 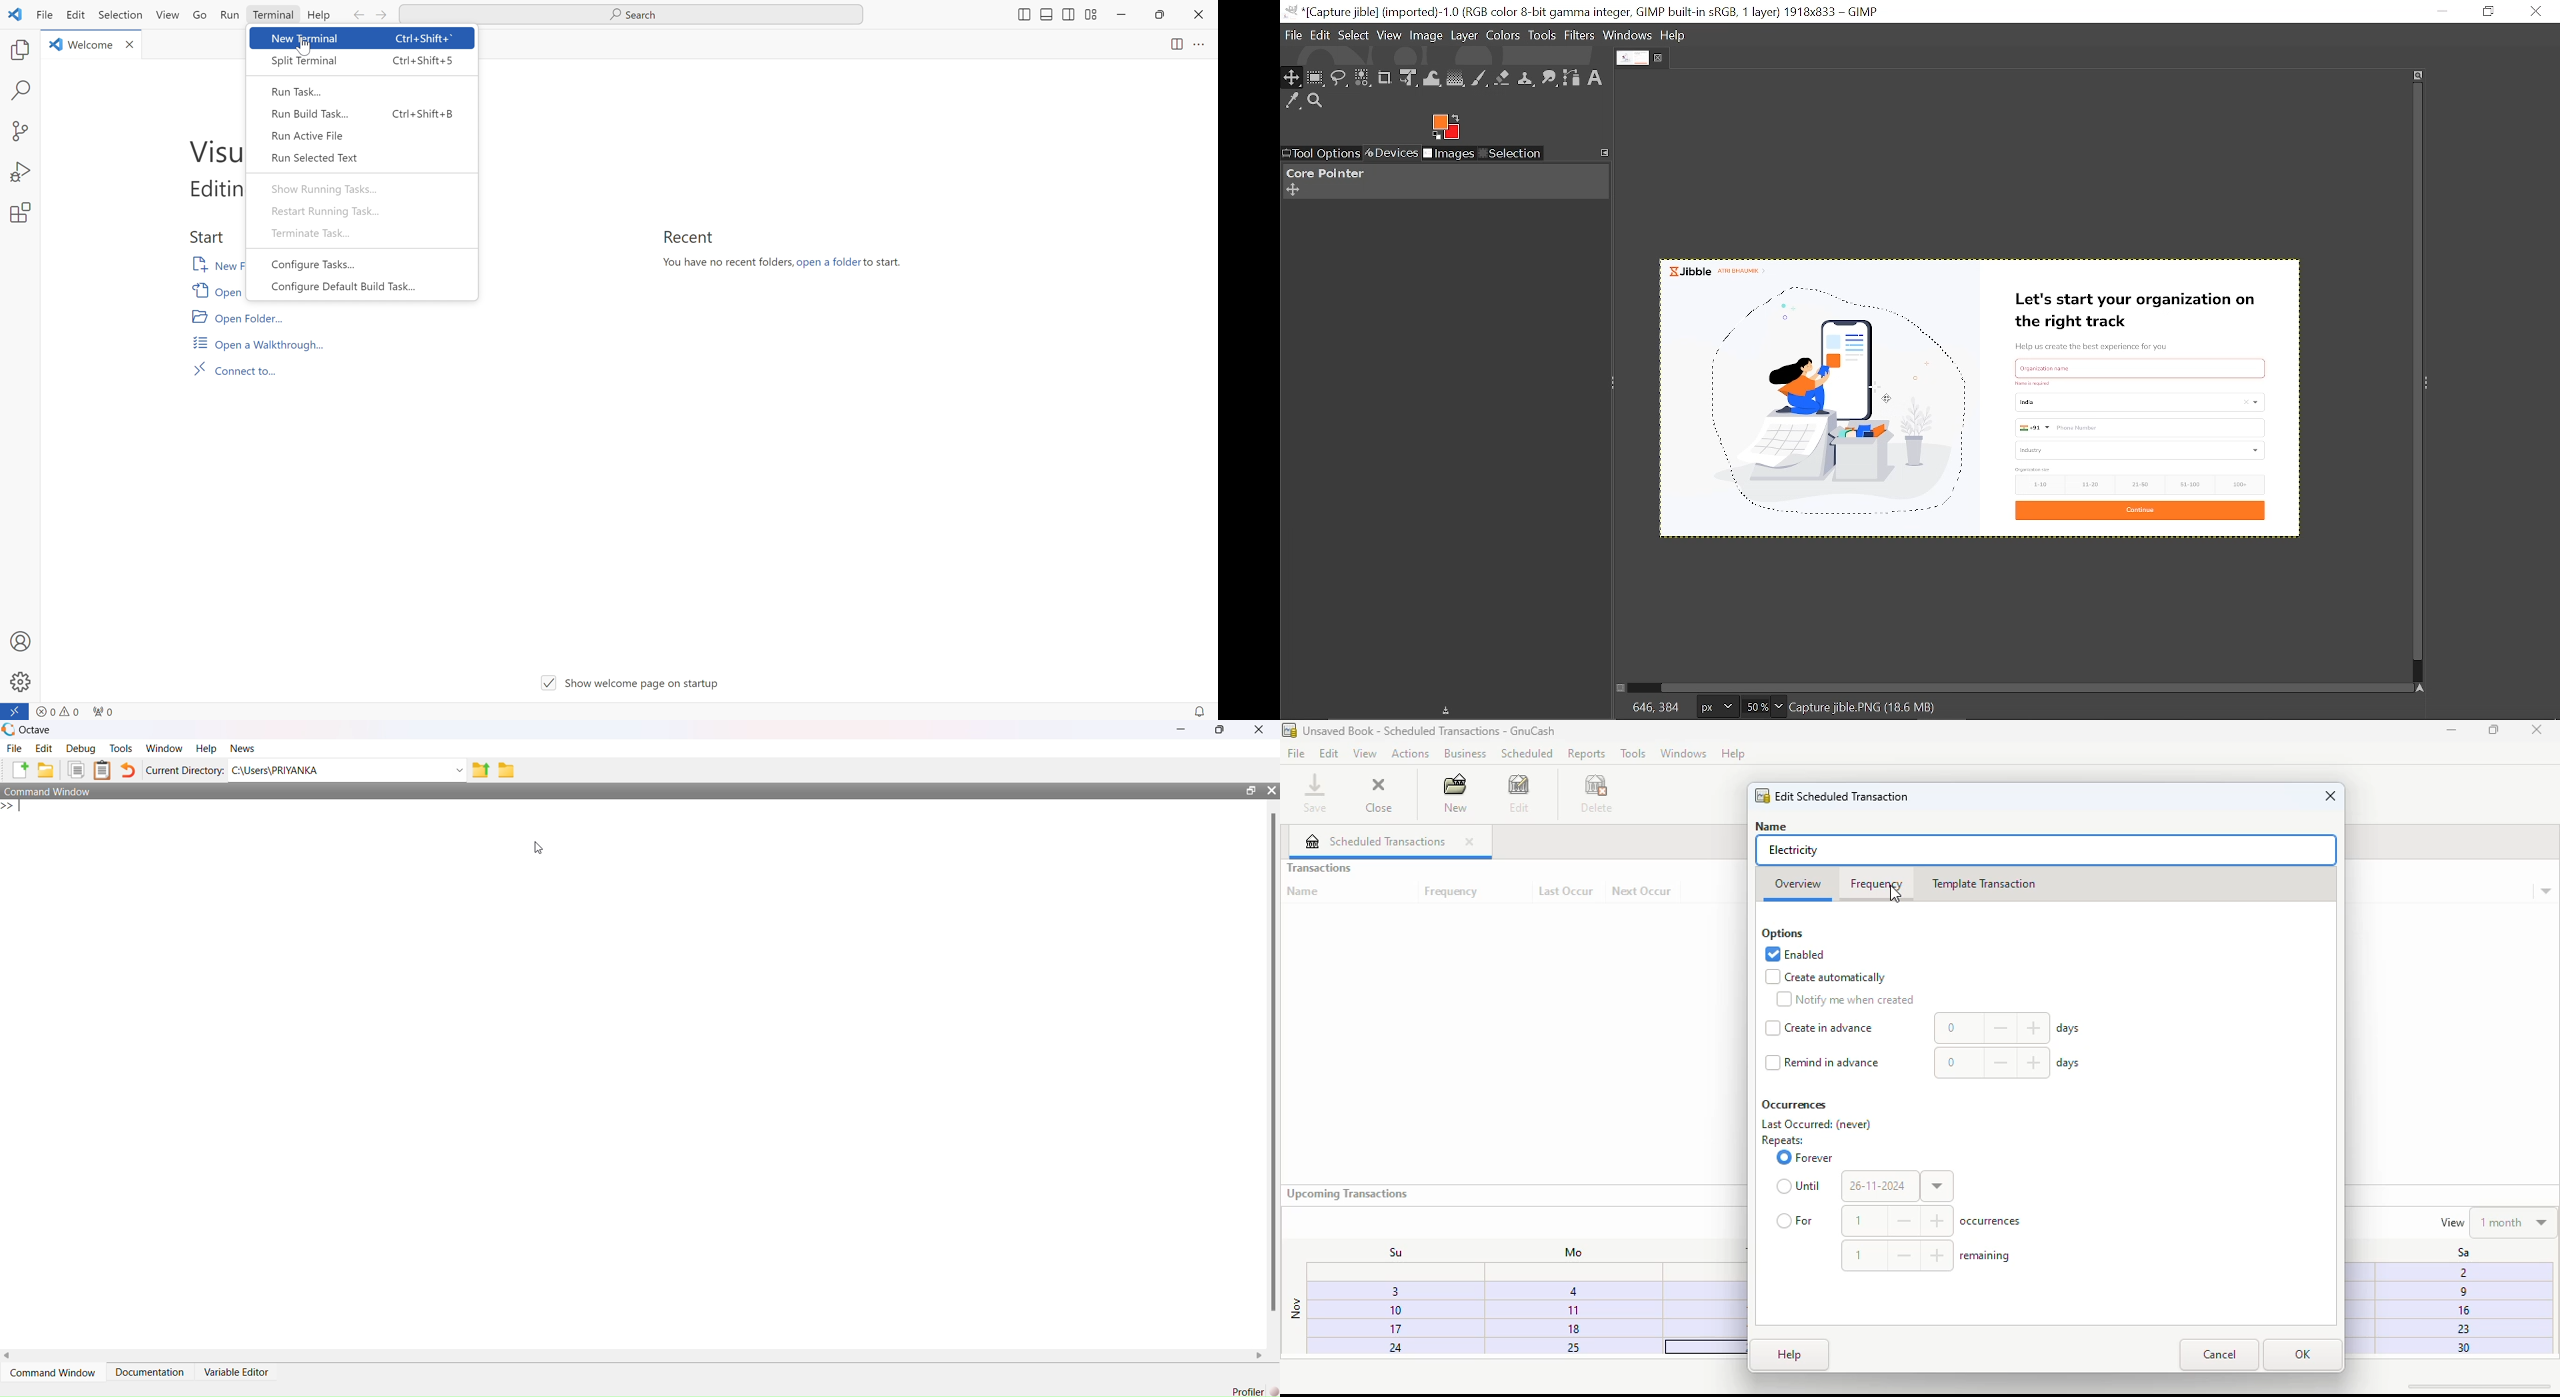 What do you see at coordinates (1296, 753) in the screenshot?
I see `file` at bounding box center [1296, 753].